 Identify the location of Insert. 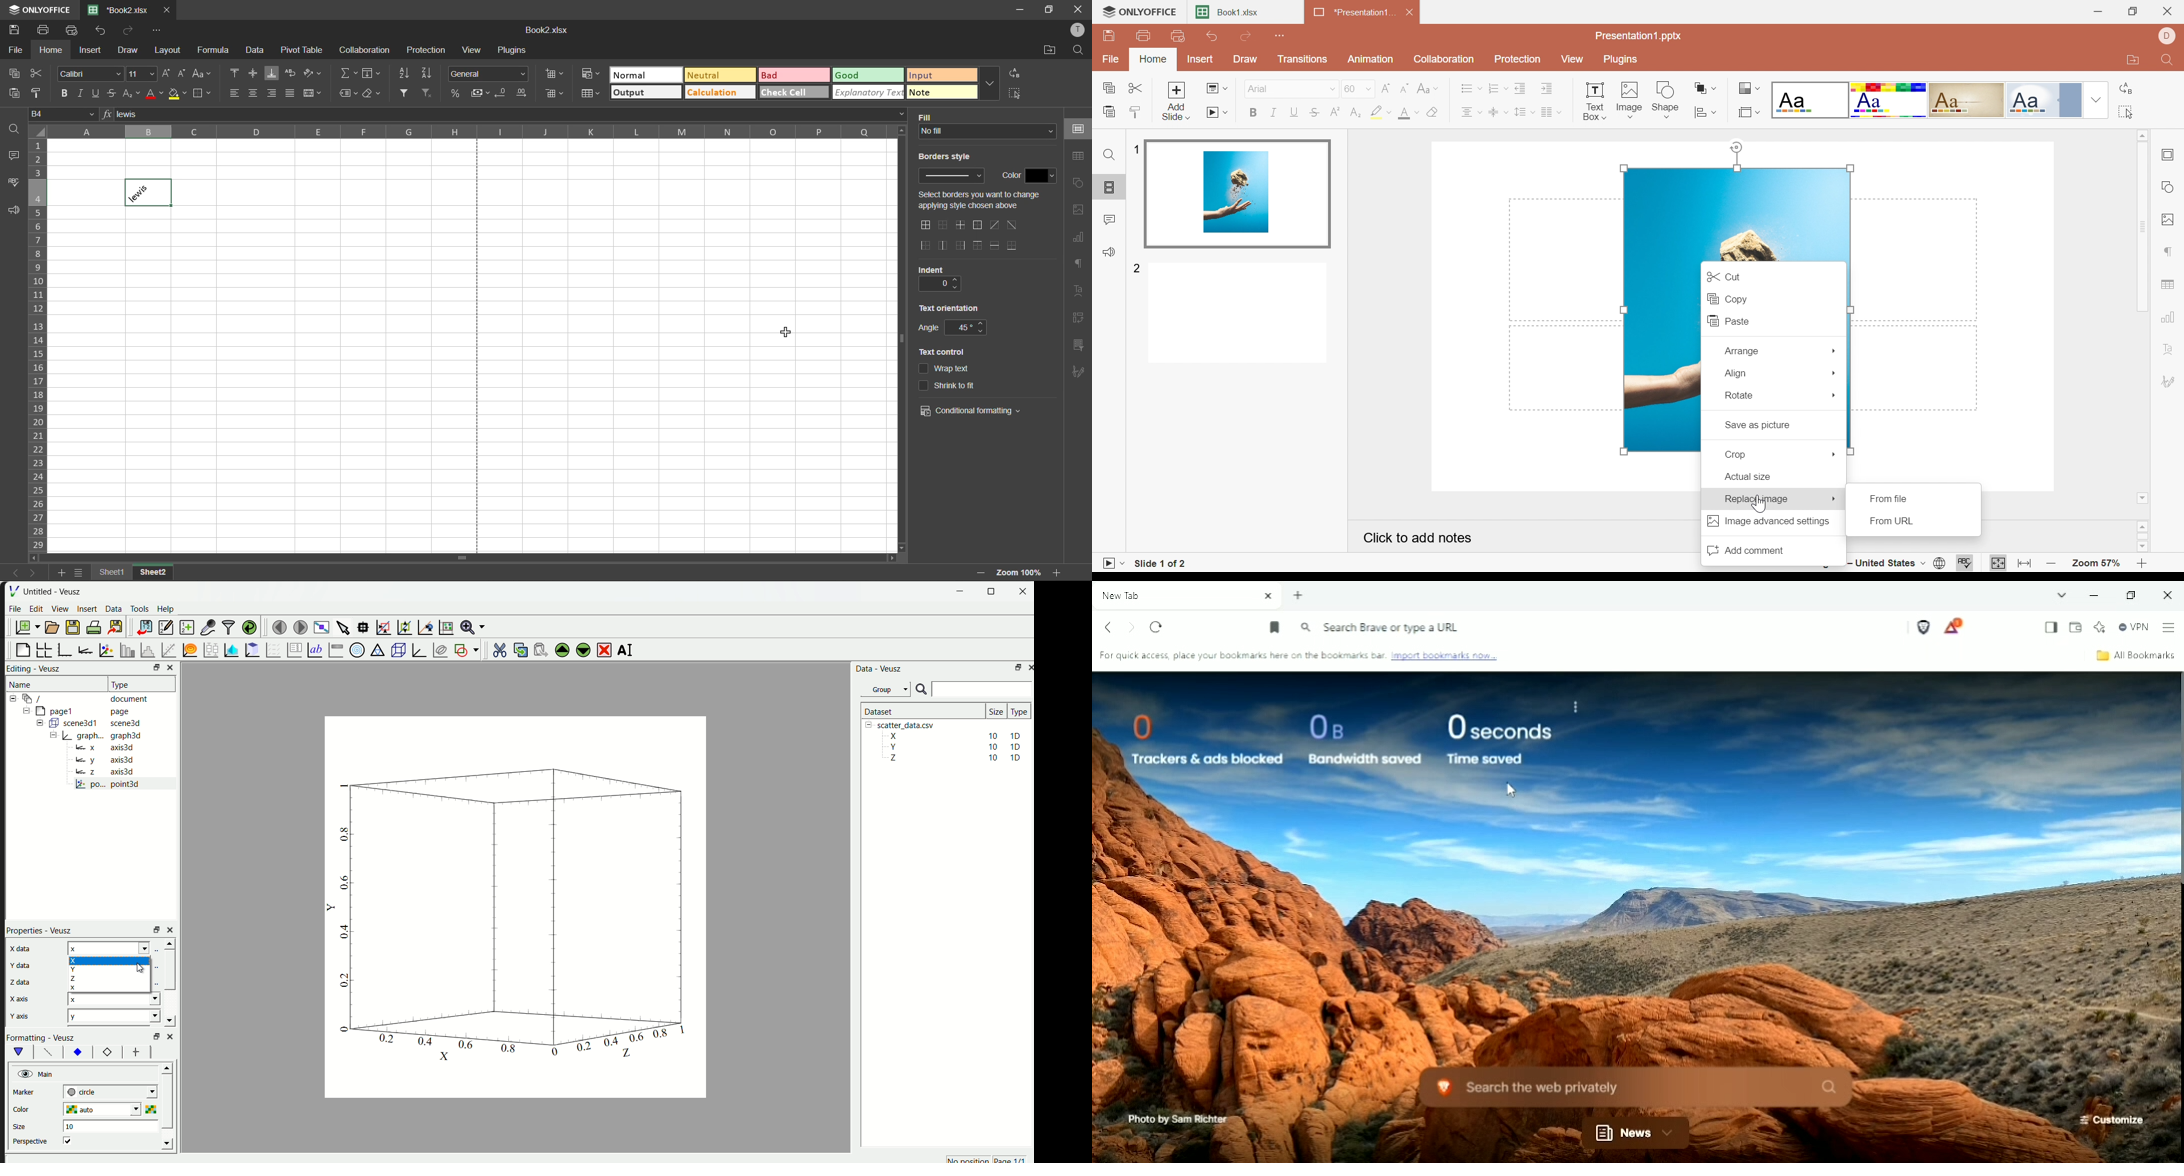
(1201, 59).